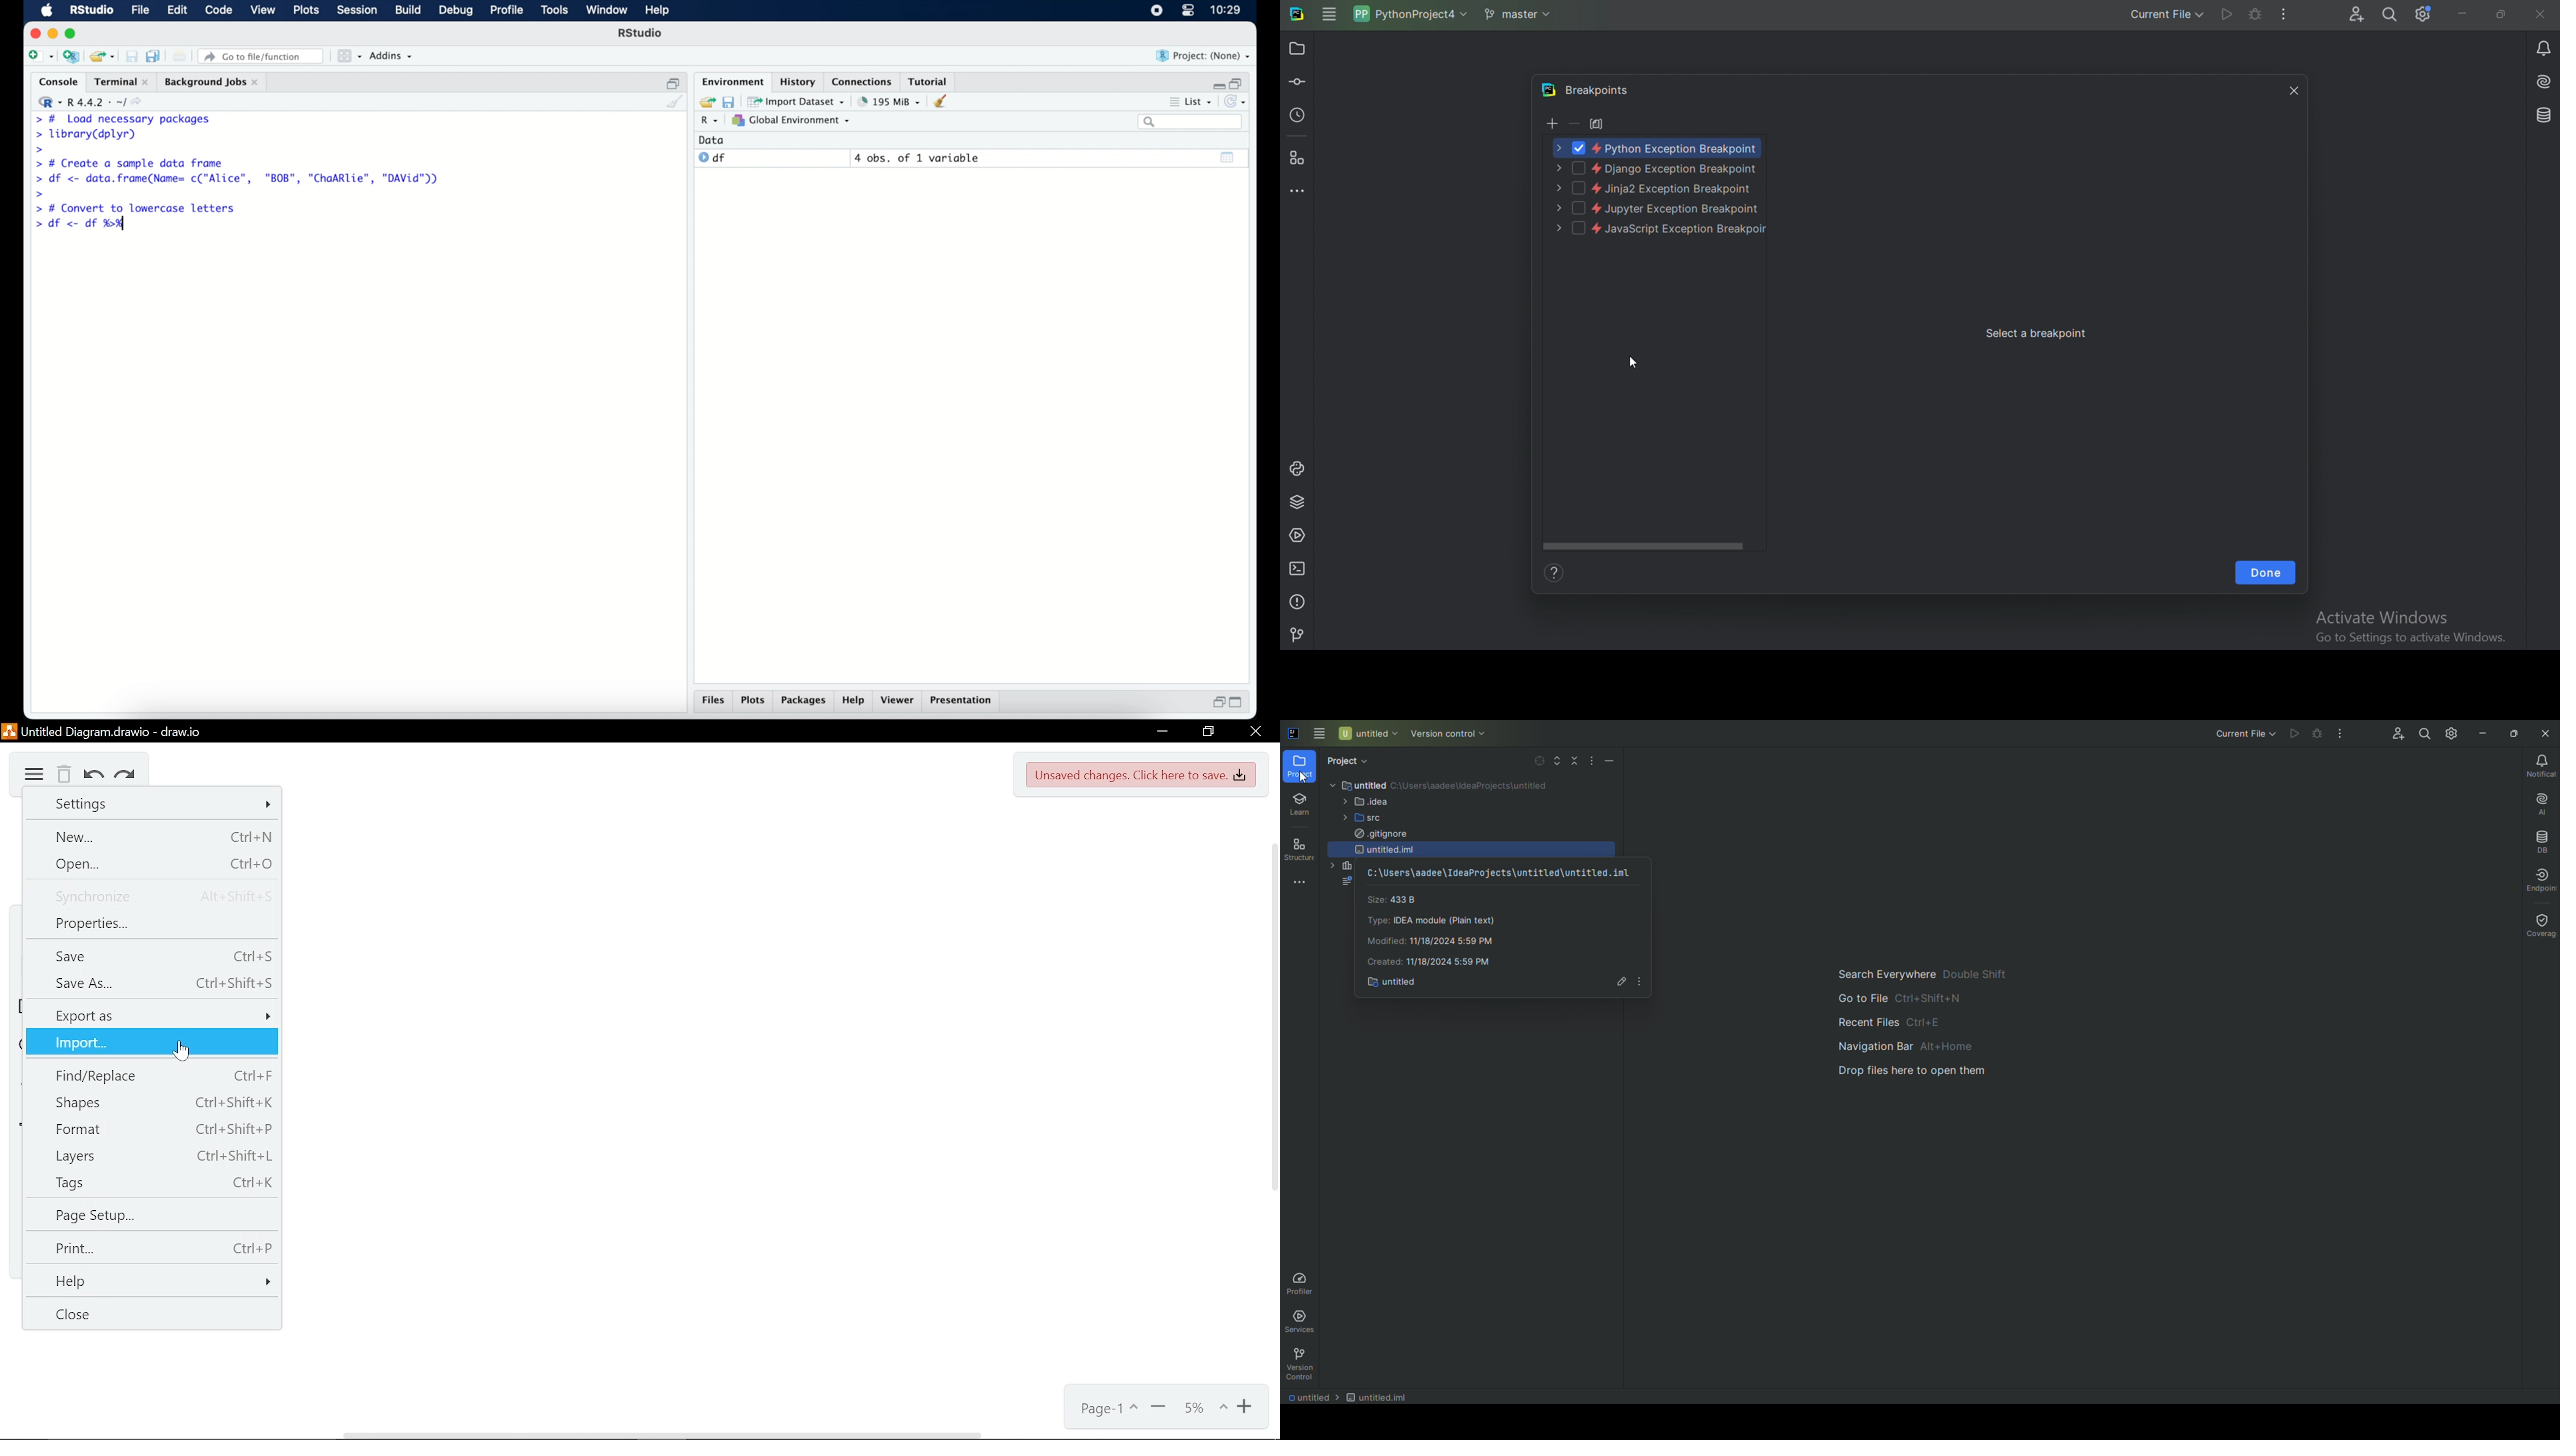 Image resolution: width=2576 pixels, height=1456 pixels. Describe the element at coordinates (391, 57) in the screenshot. I see `addins` at that location.